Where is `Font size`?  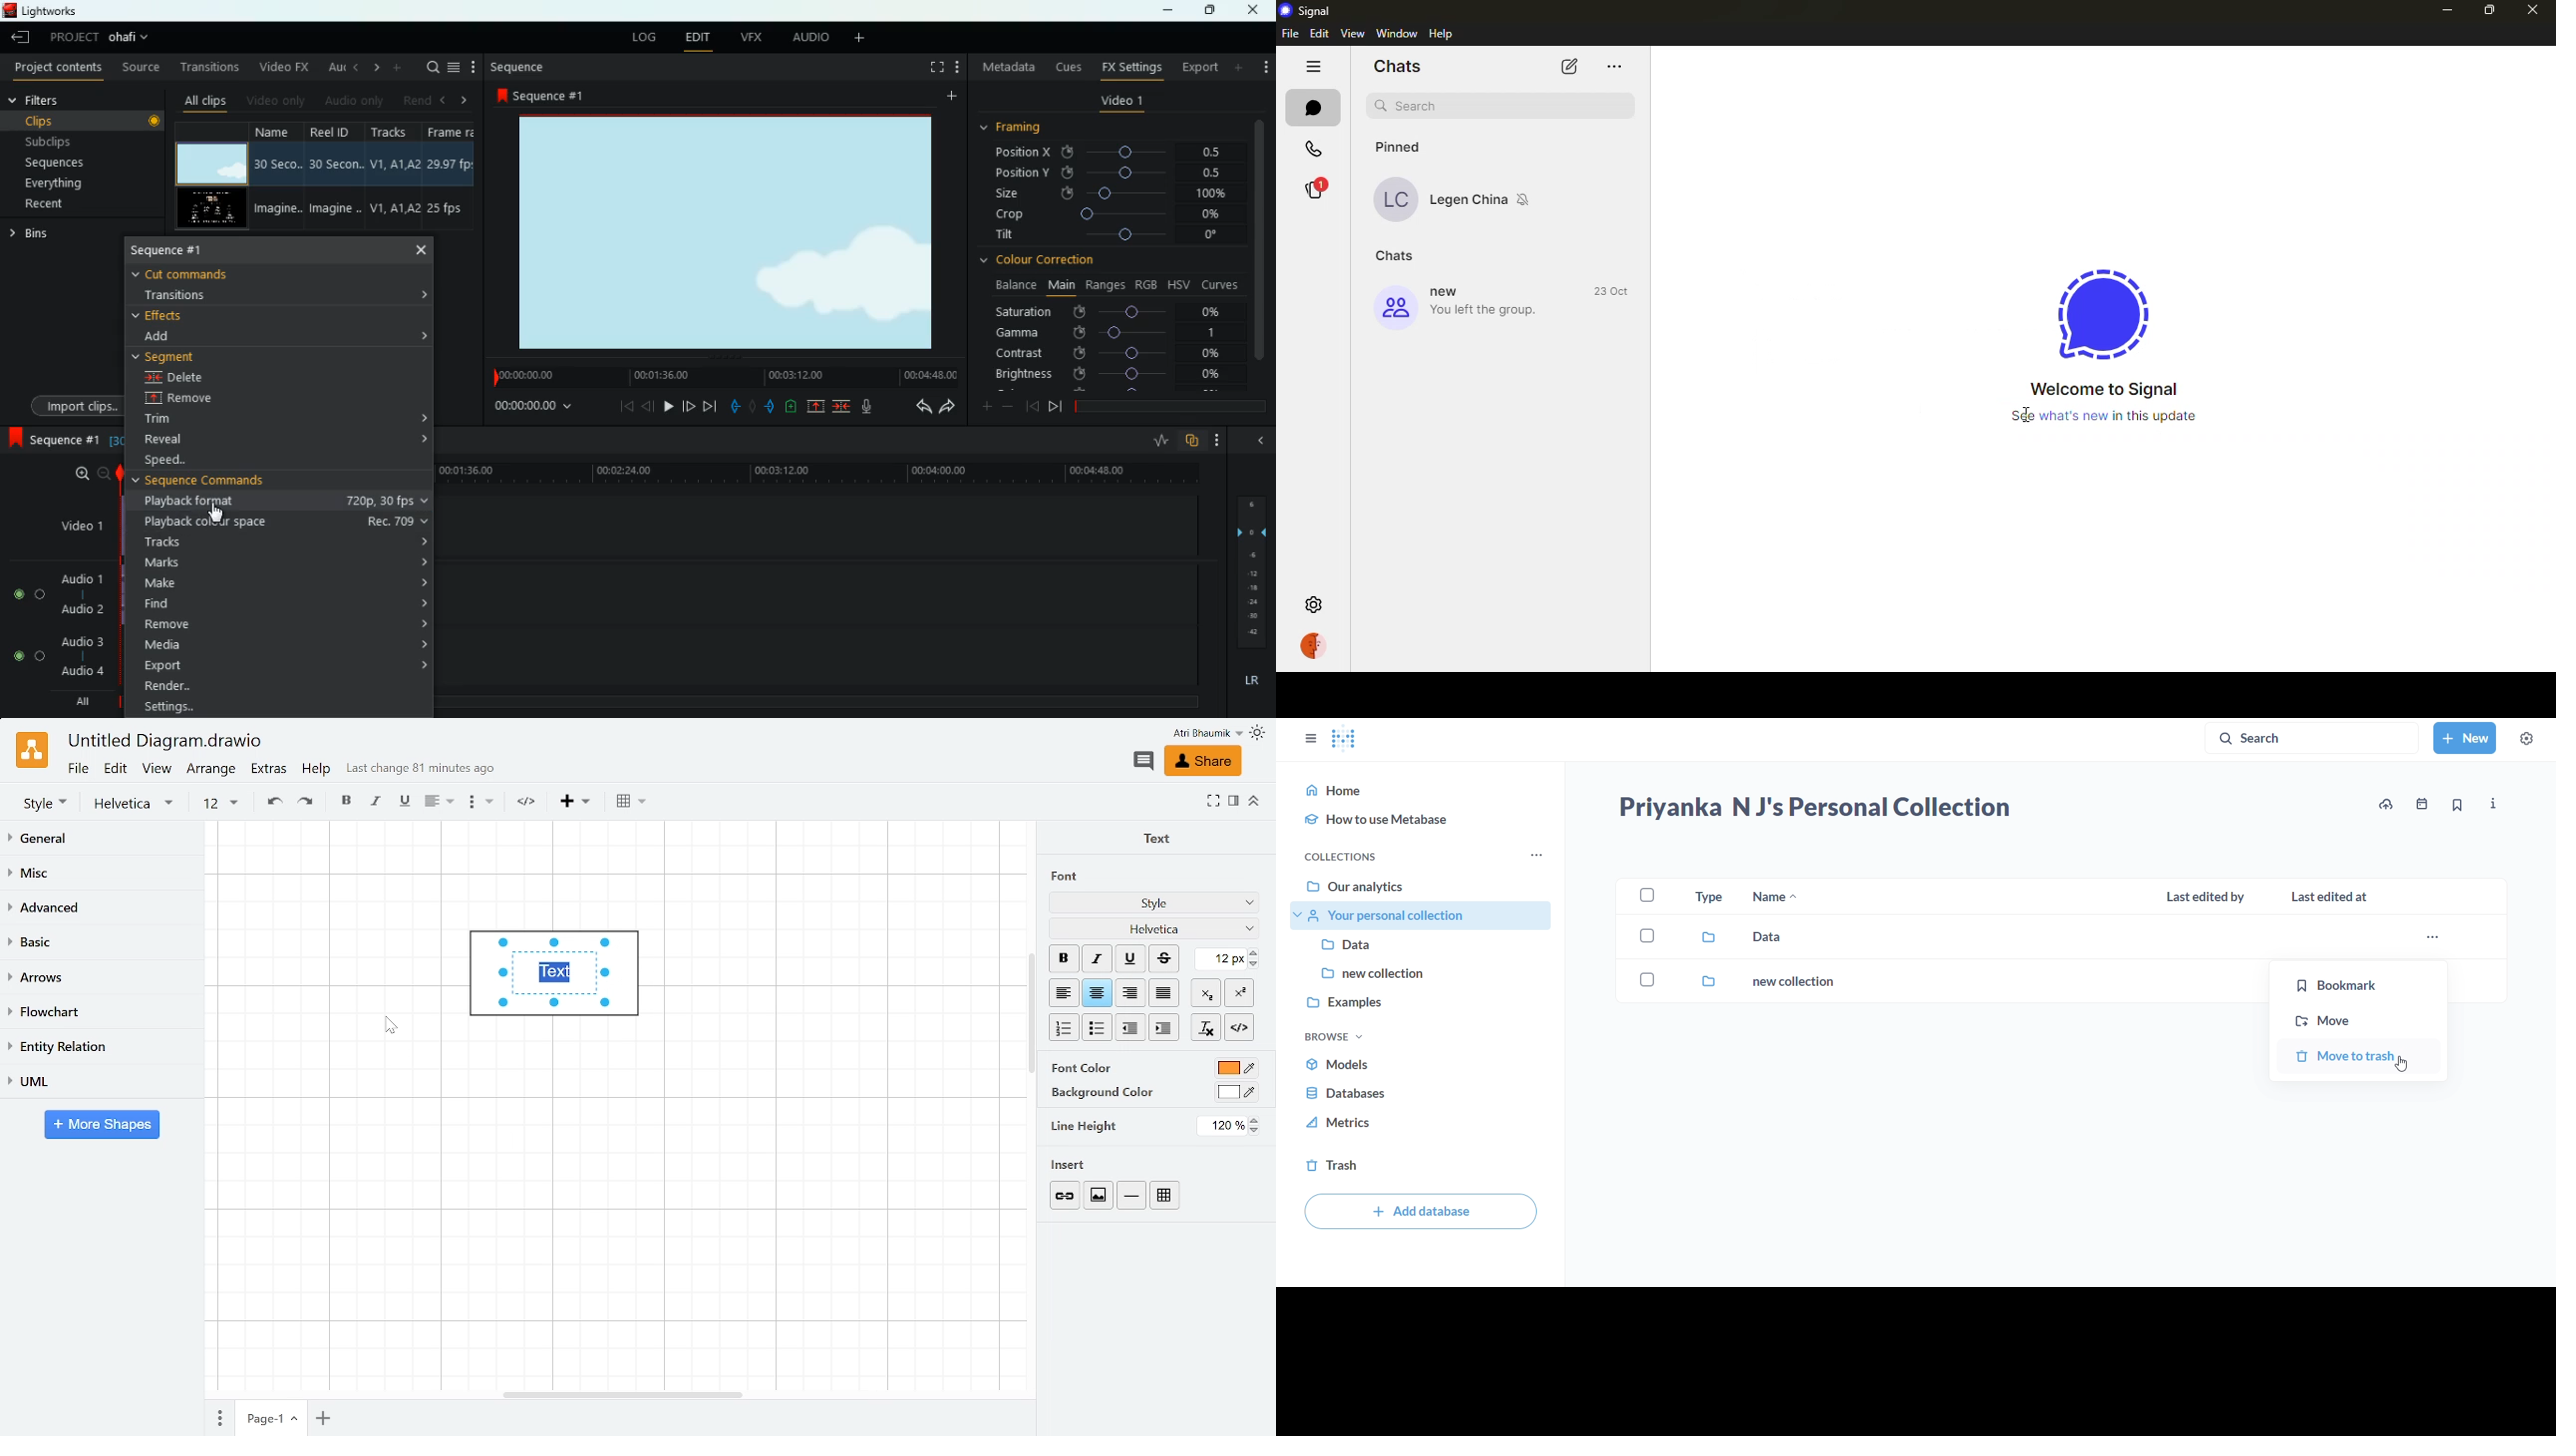
Font size is located at coordinates (1222, 959).